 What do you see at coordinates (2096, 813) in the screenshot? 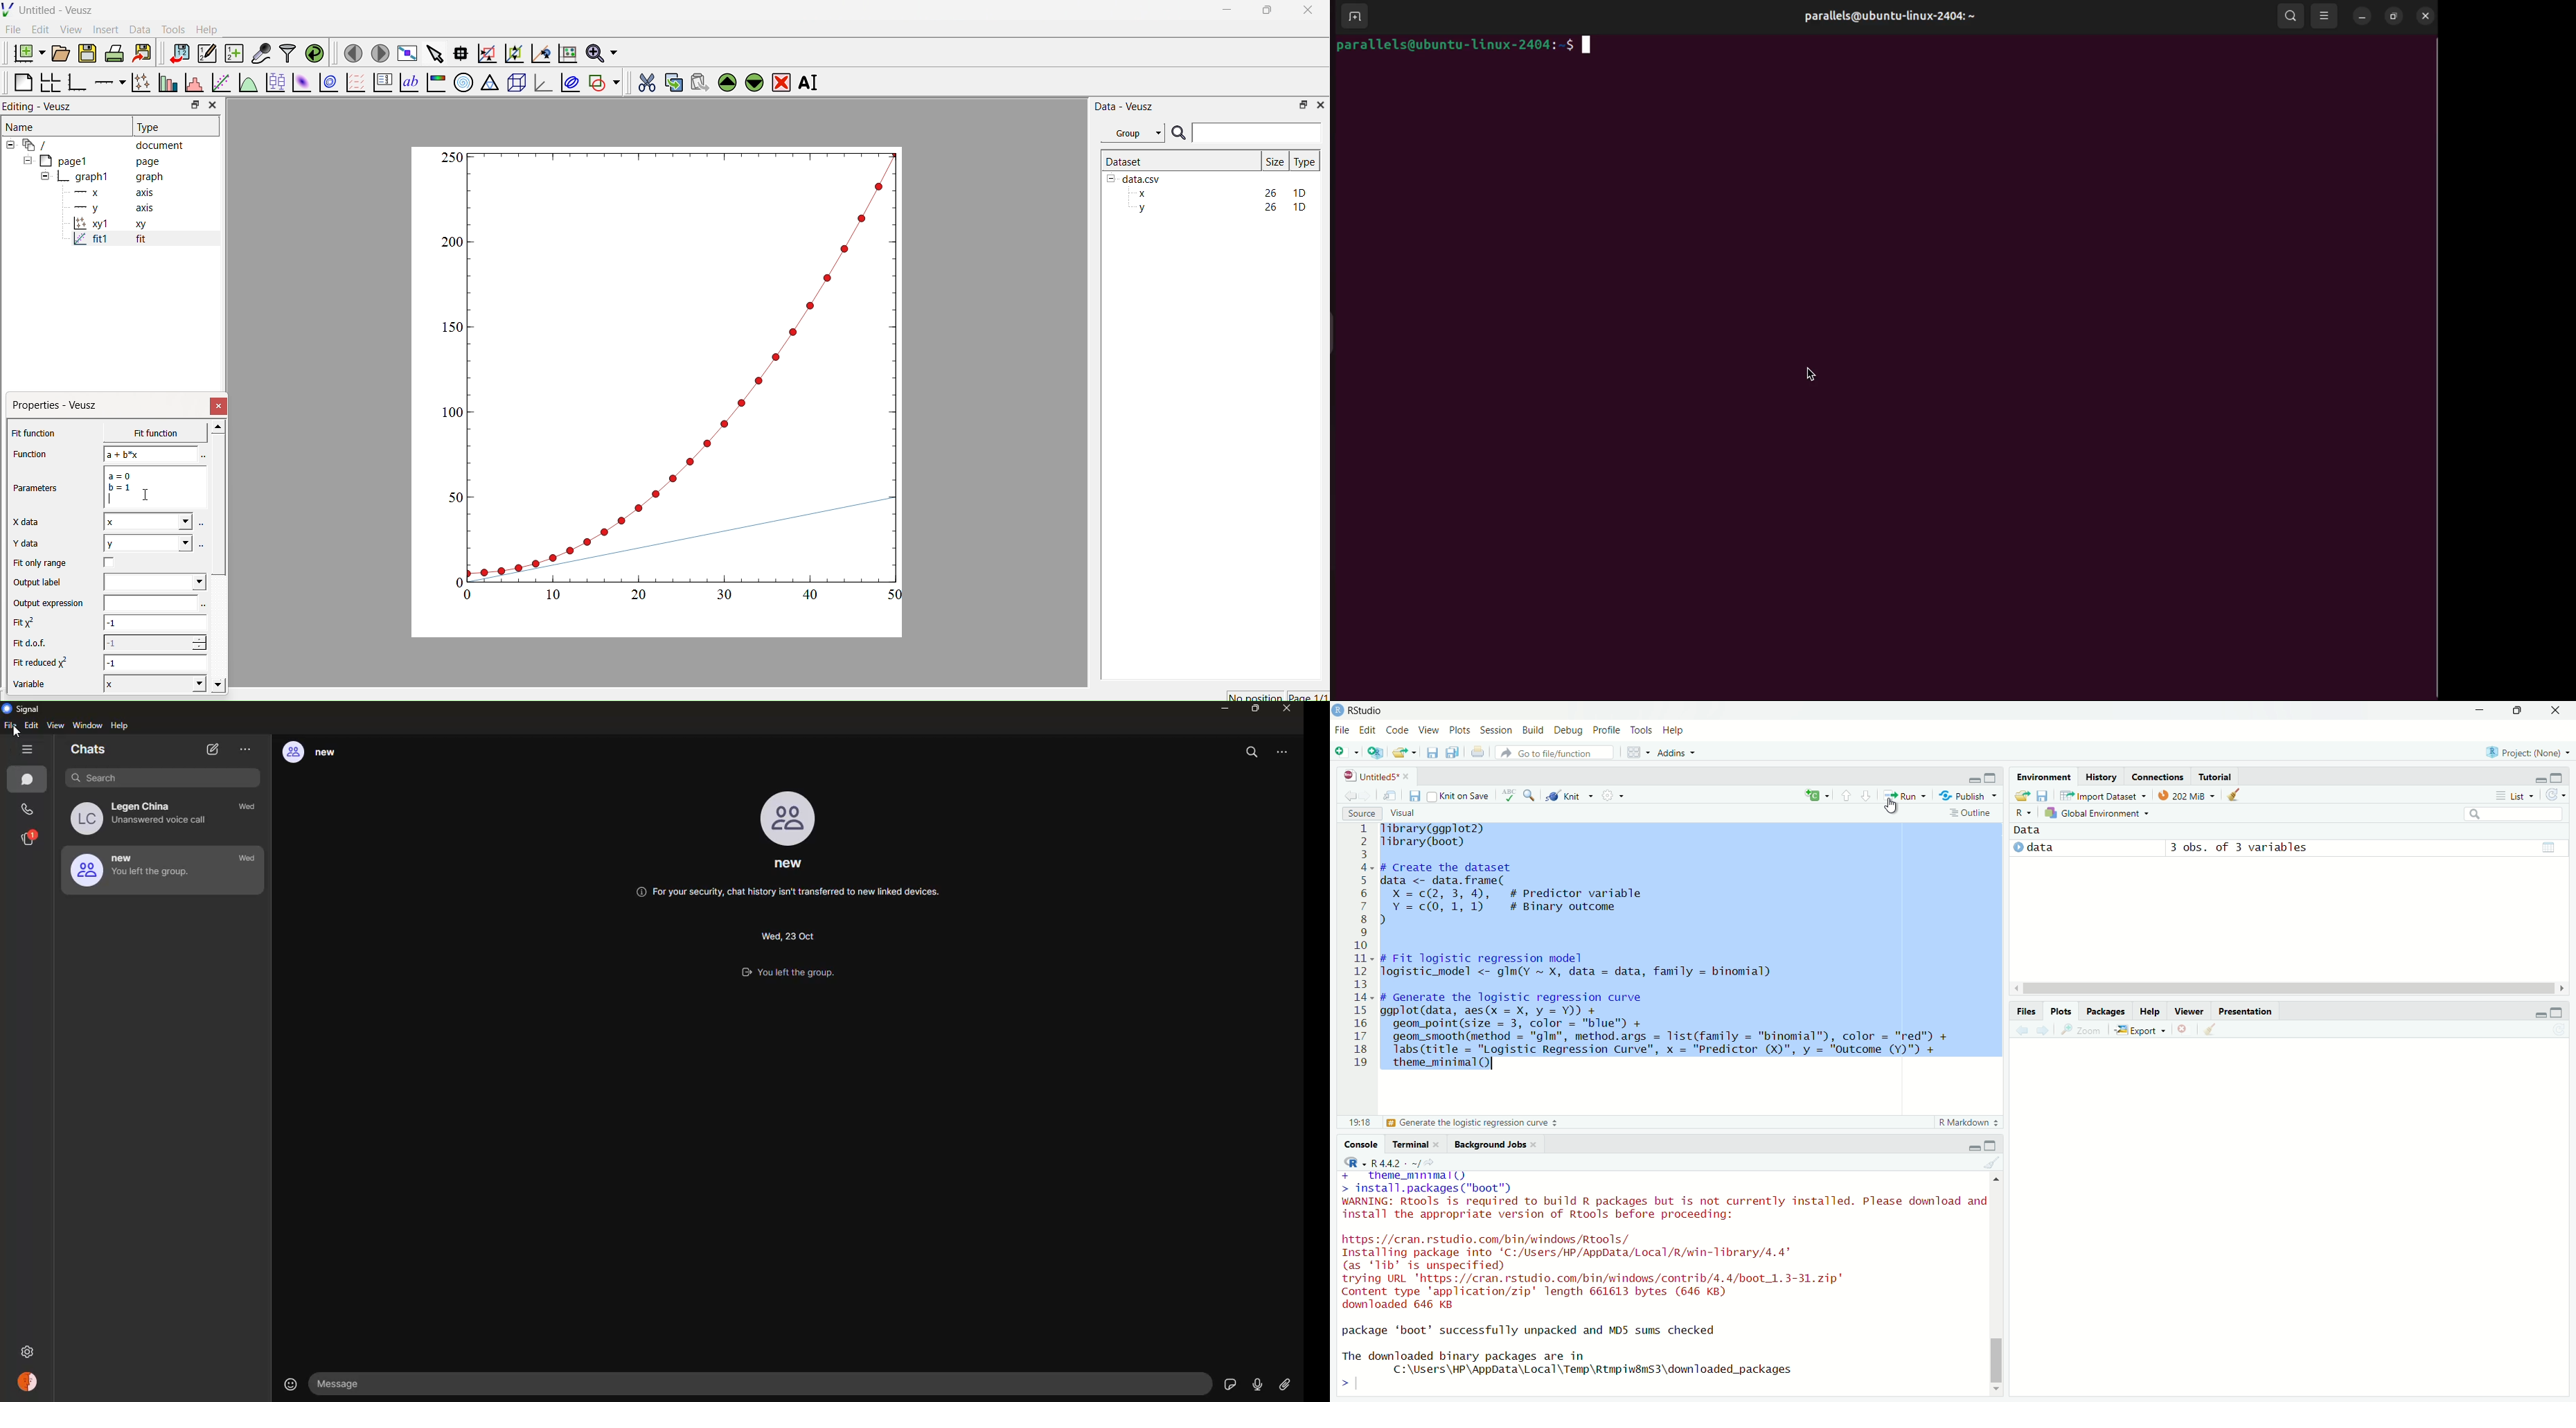
I see `Global Environment` at bounding box center [2096, 813].